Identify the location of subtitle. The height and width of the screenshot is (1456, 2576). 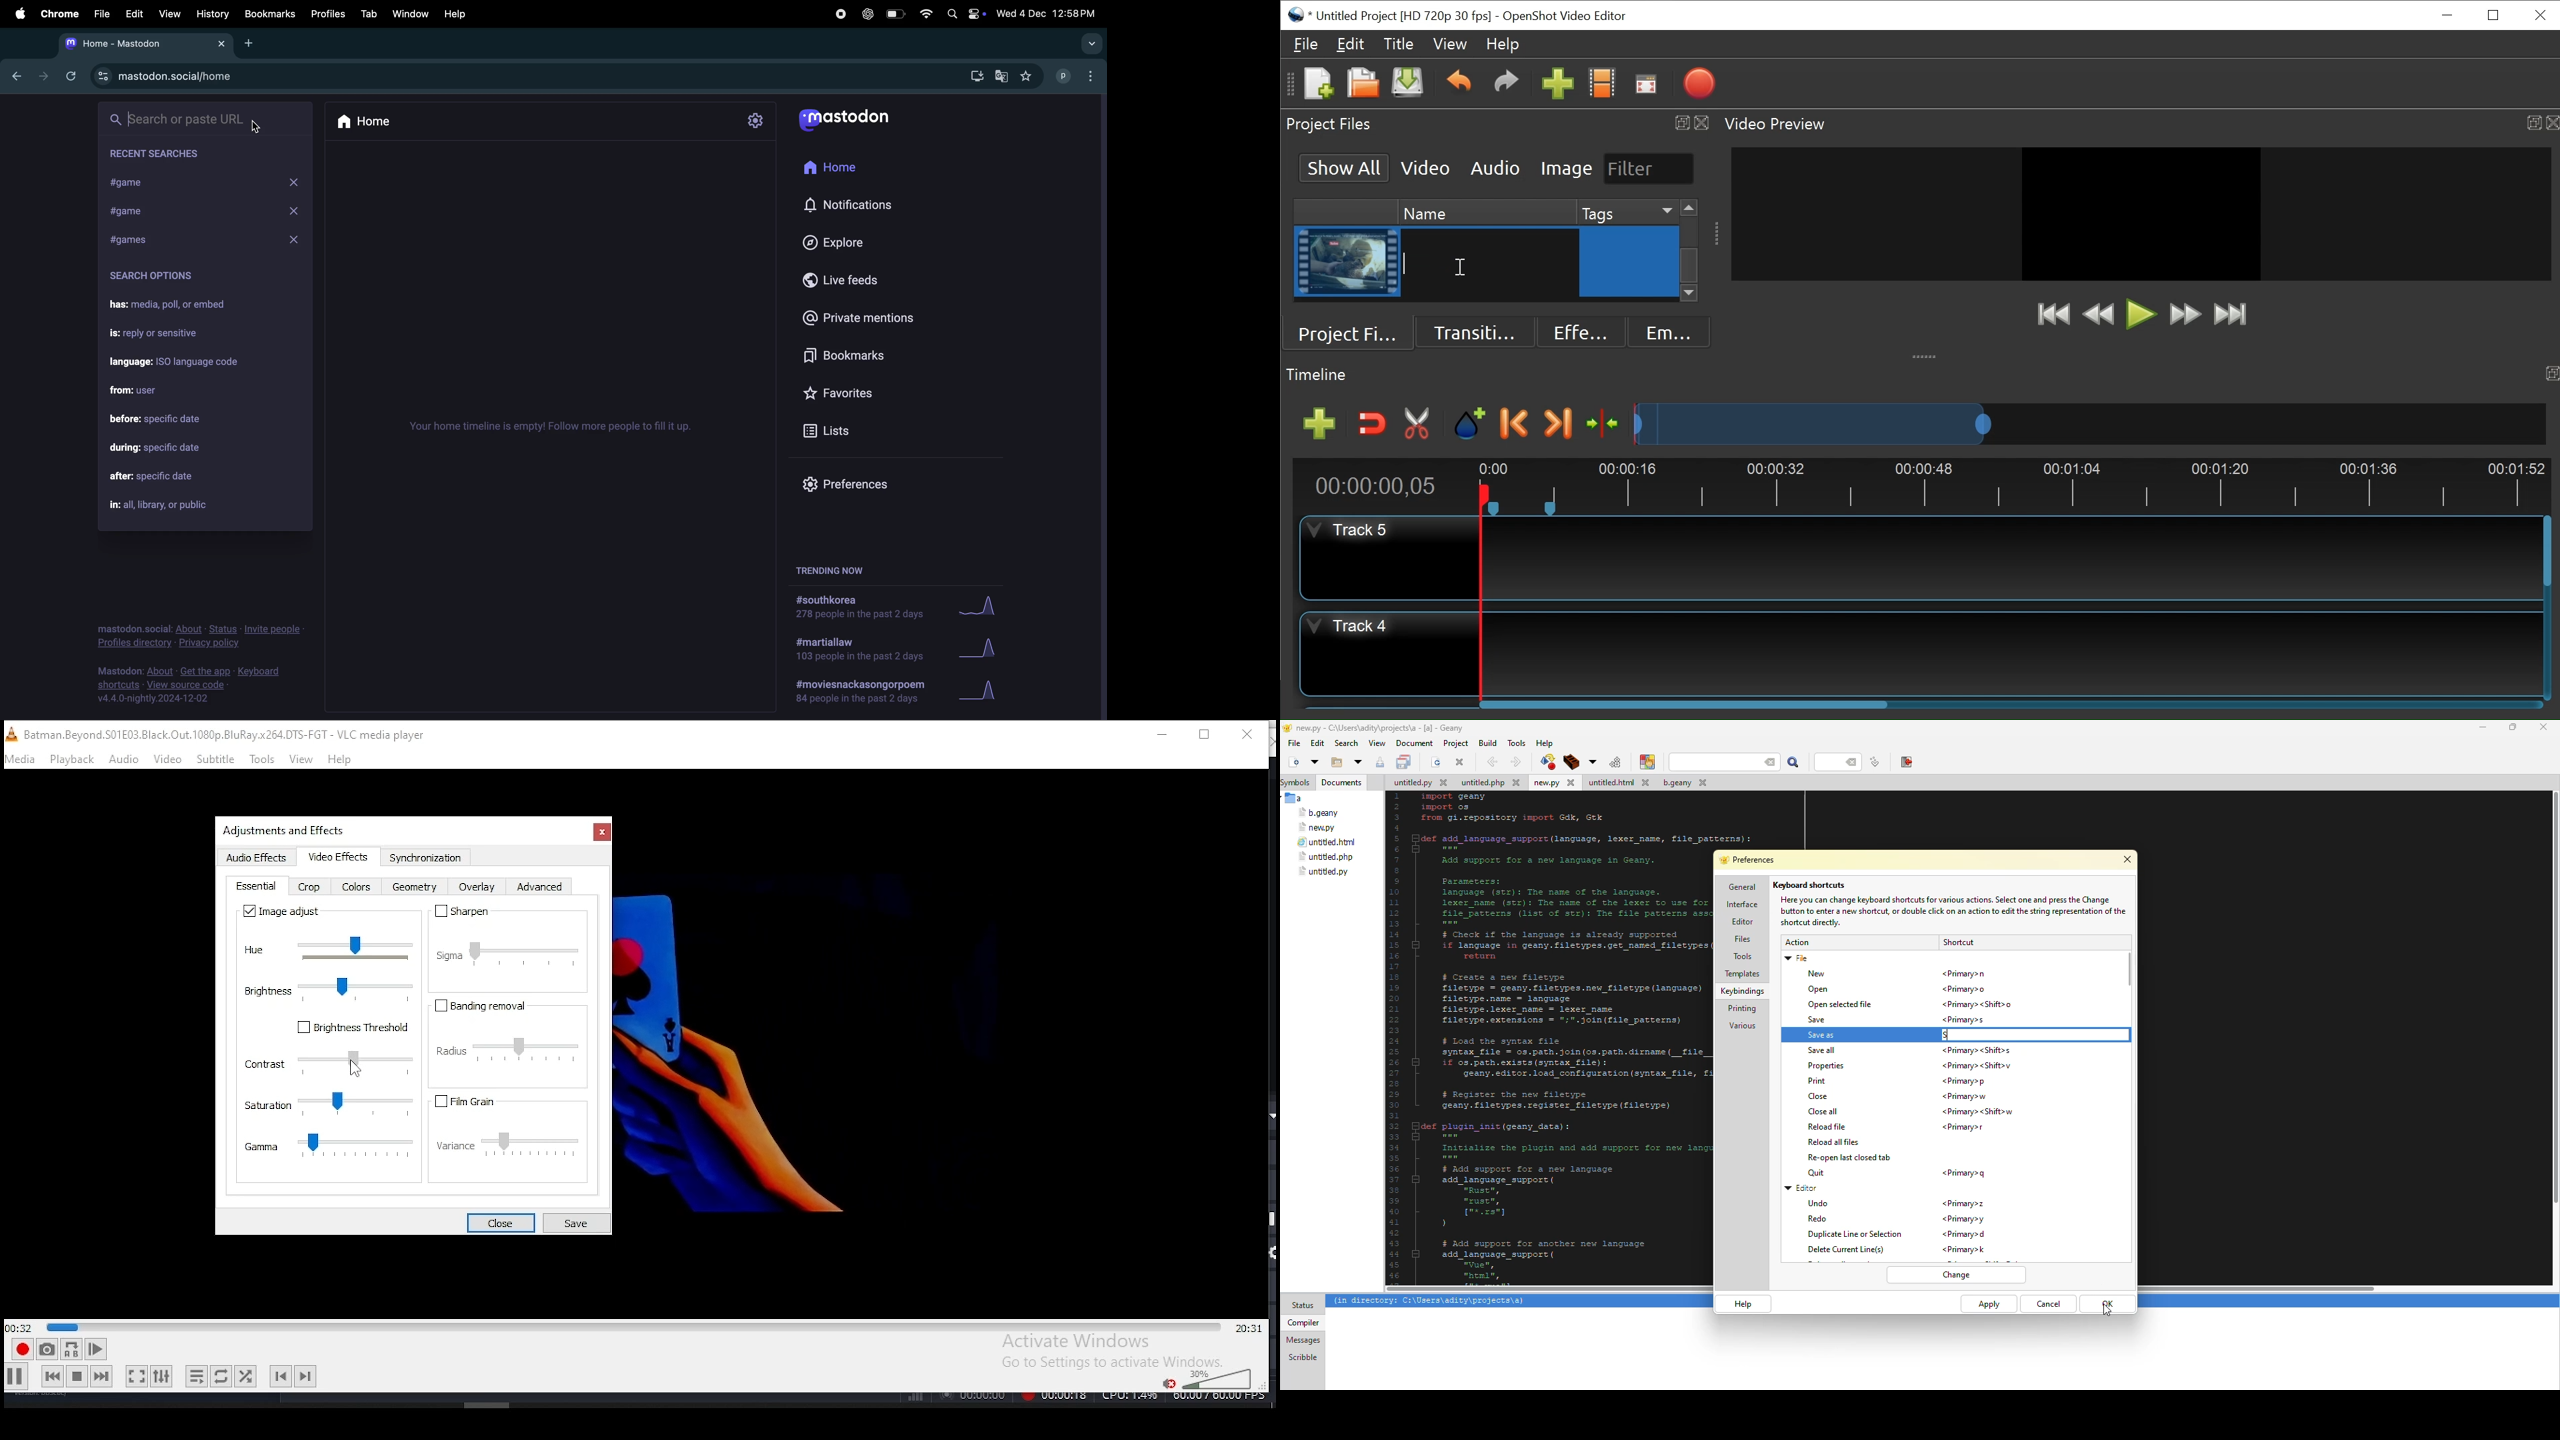
(216, 760).